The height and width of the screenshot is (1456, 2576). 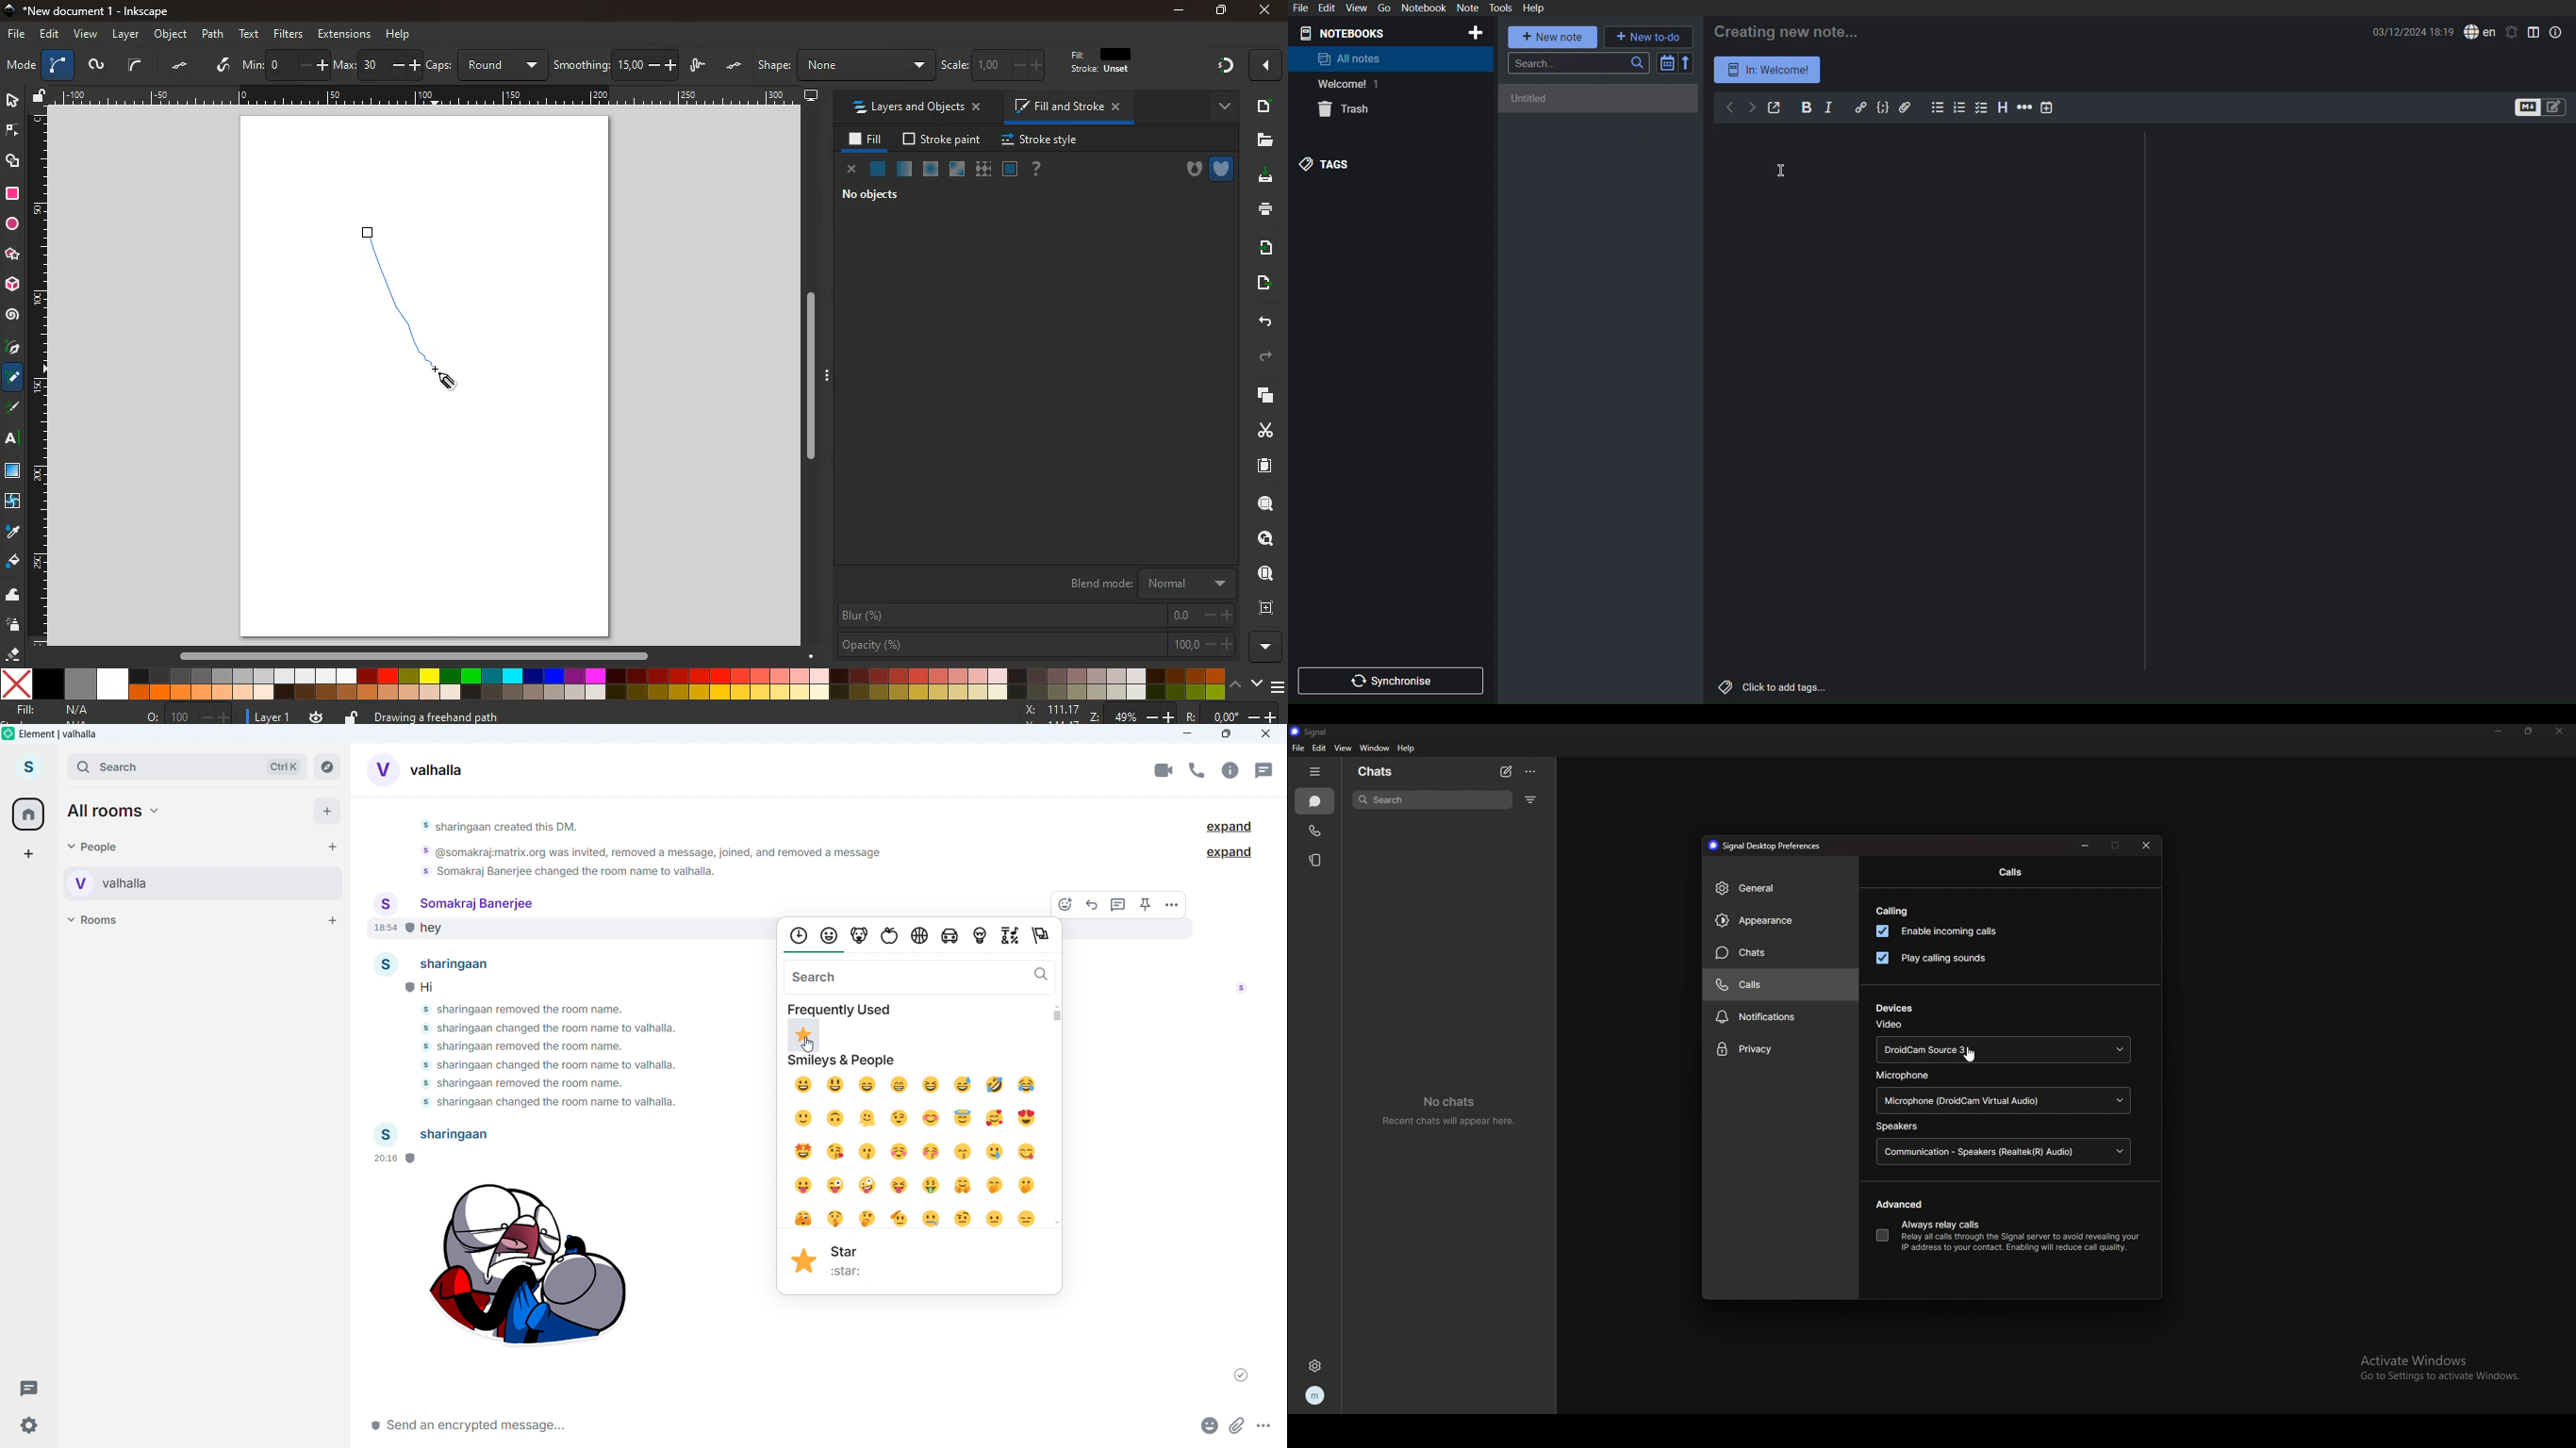 I want to click on face with open eyes and hand over mouth, so click(x=1031, y=1187).